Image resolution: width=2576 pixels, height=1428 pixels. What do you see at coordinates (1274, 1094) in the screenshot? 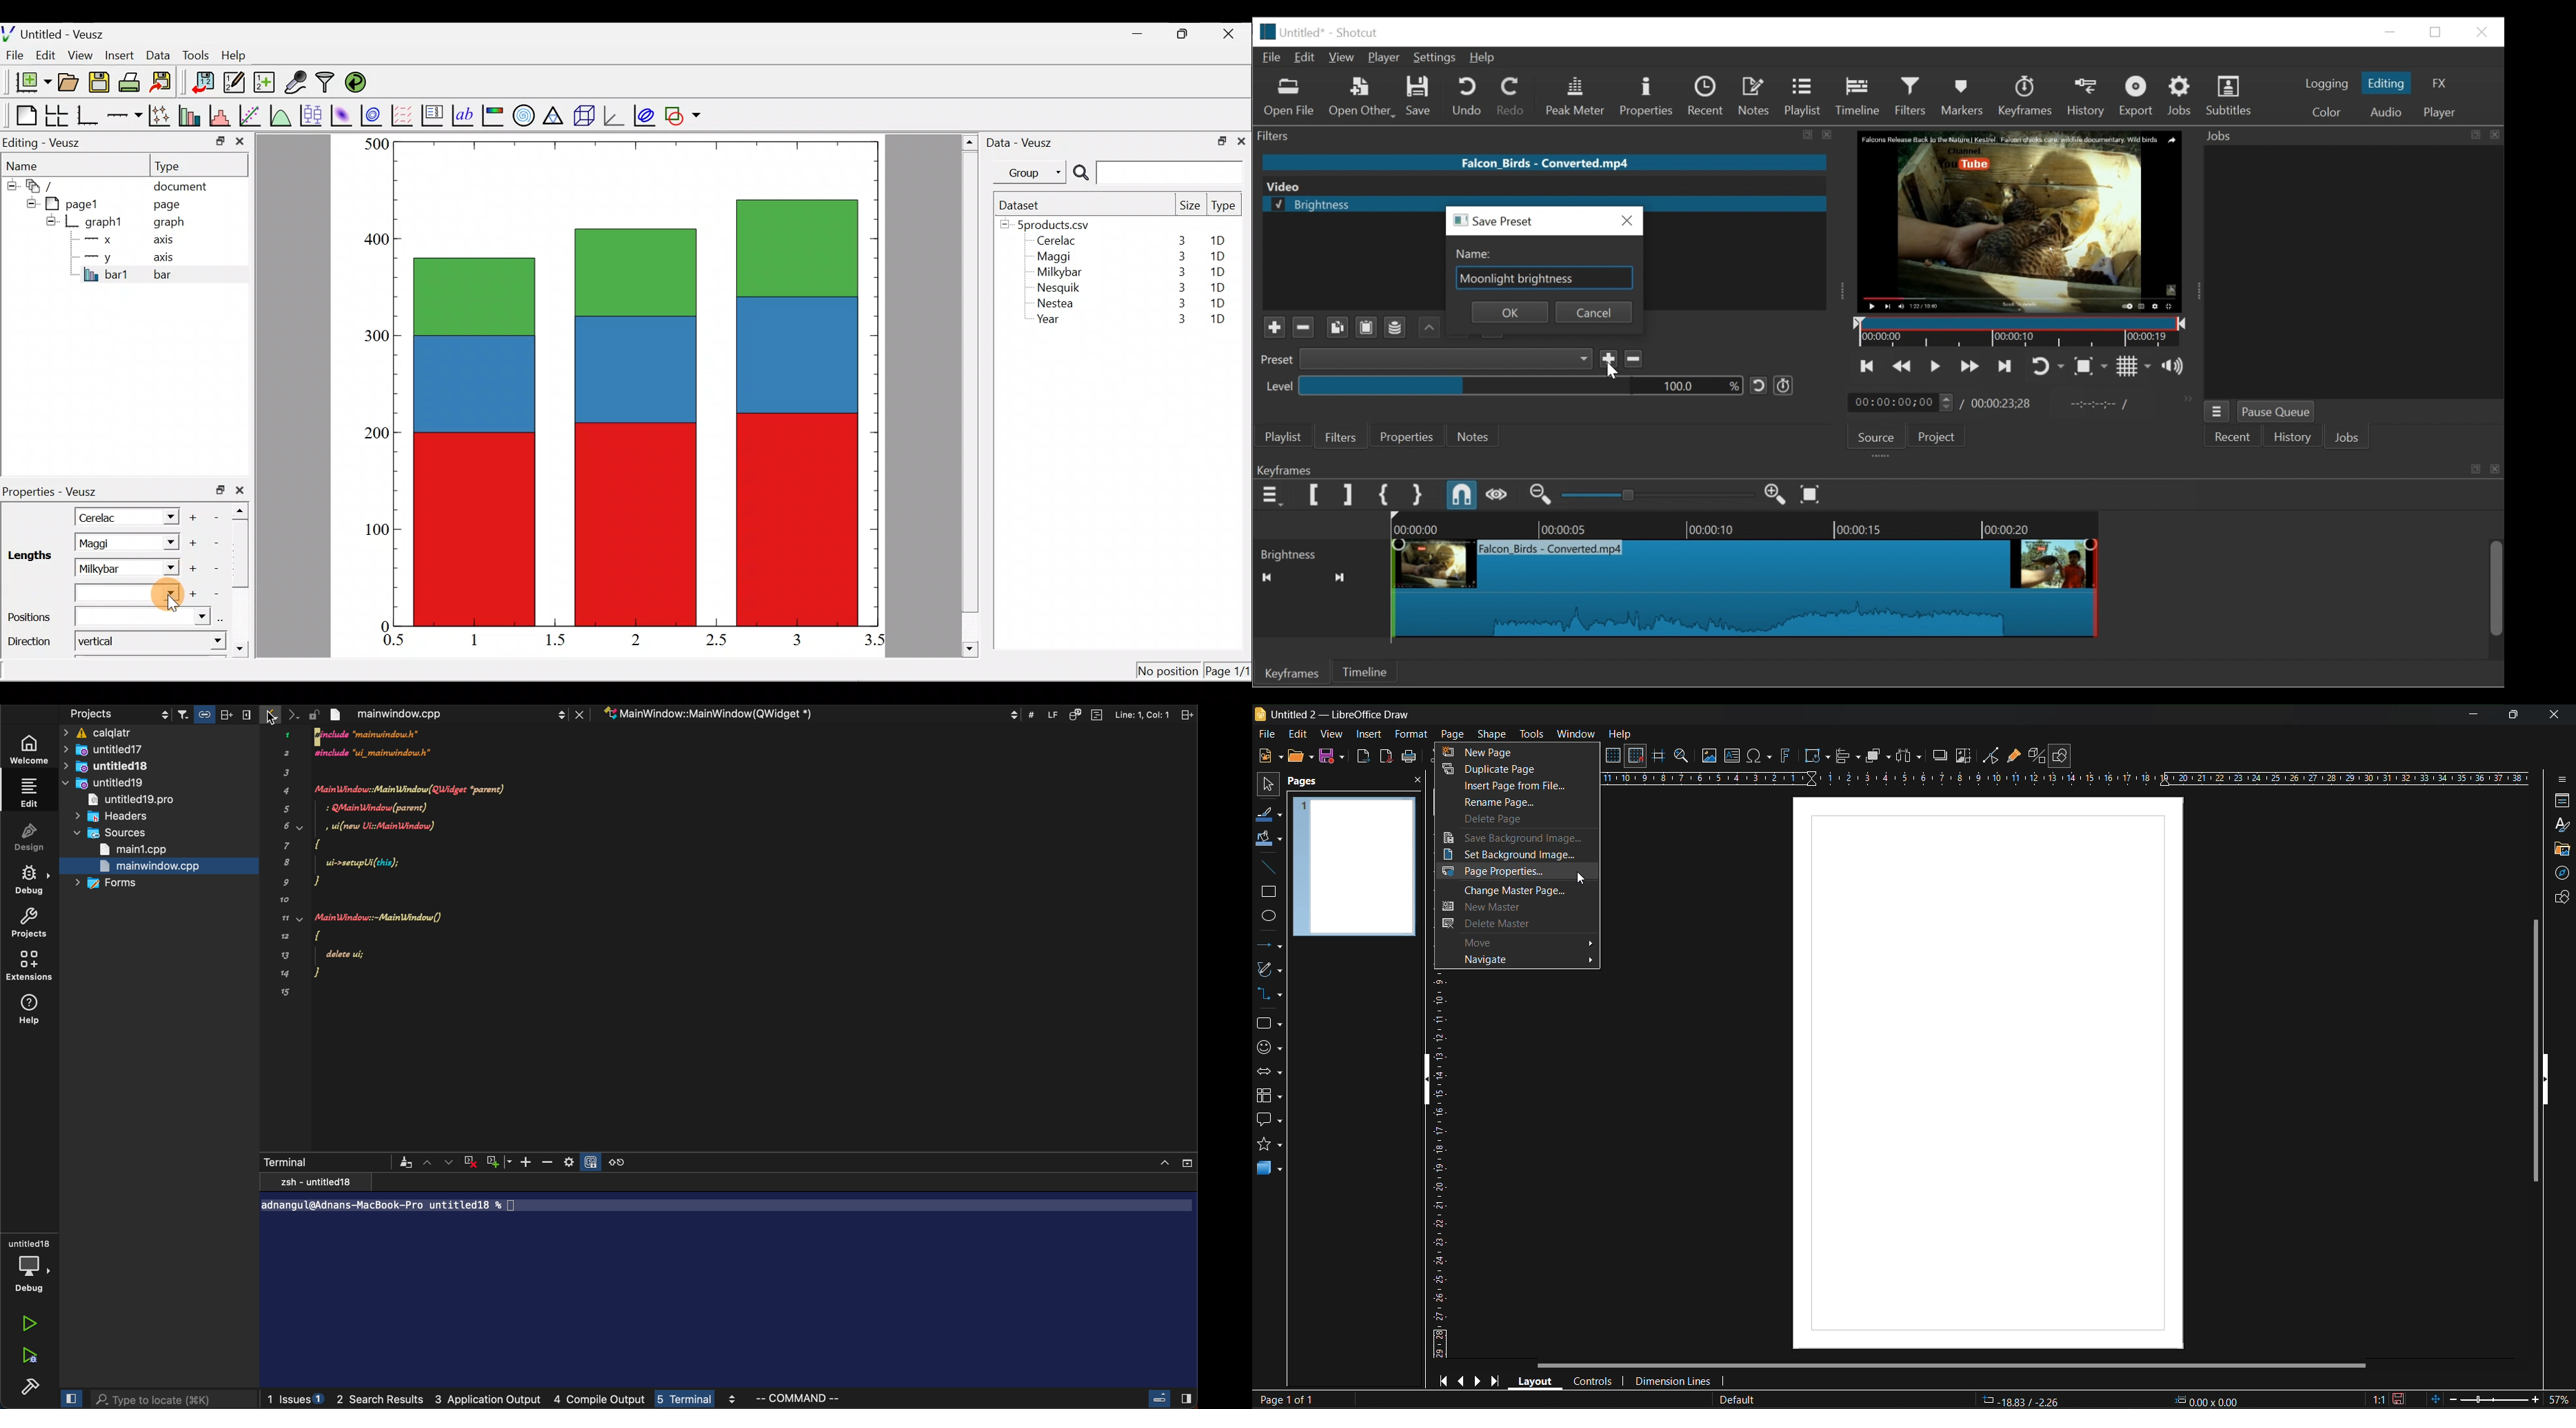
I see `flowcharts` at bounding box center [1274, 1094].